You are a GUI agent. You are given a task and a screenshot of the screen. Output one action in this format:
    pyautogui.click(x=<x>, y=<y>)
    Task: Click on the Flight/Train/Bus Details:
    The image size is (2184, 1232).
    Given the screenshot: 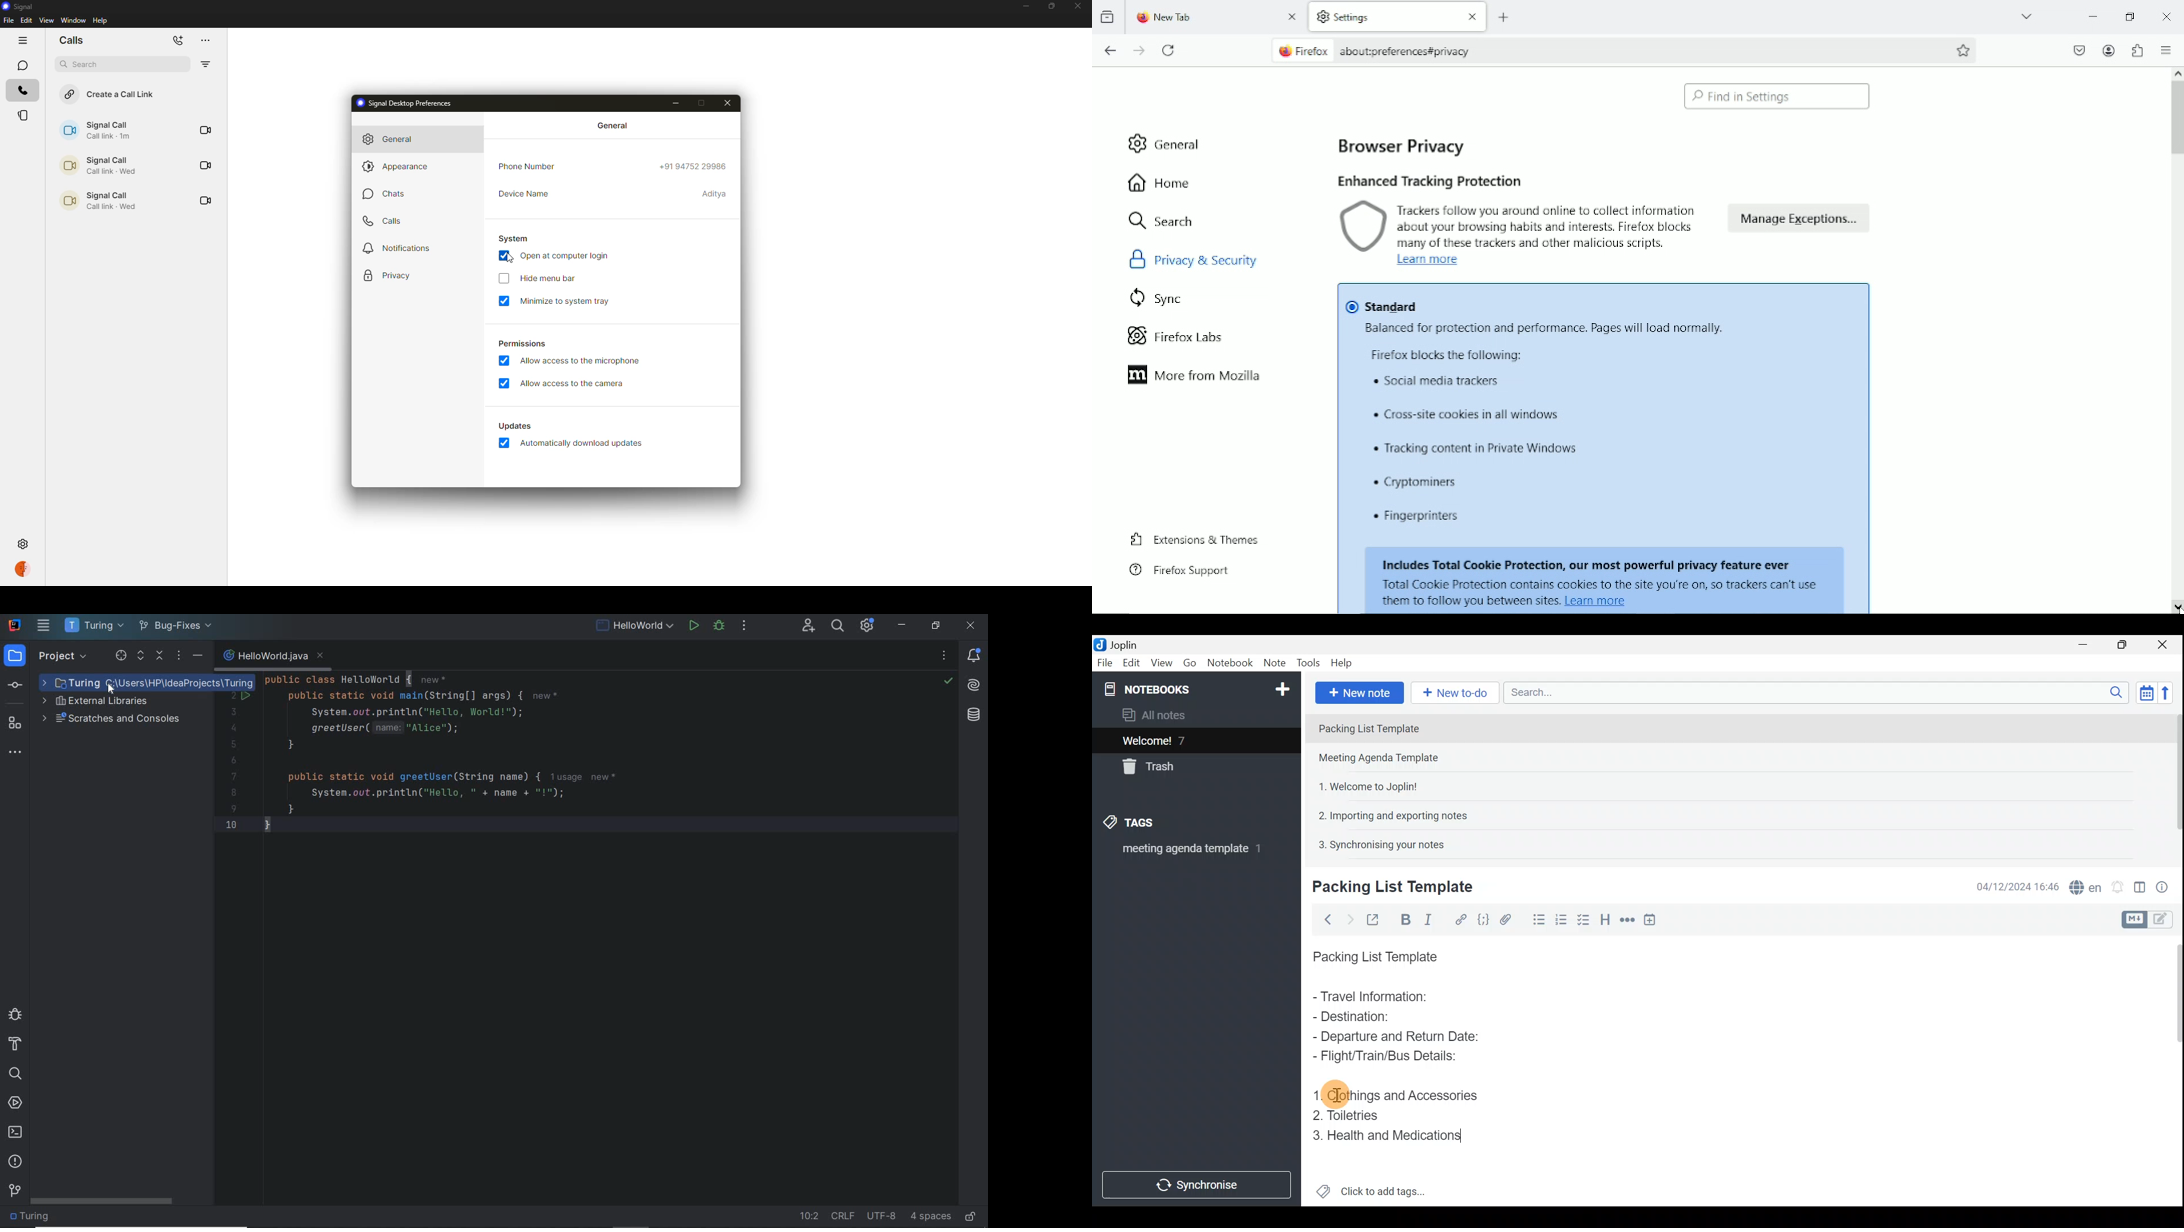 What is the action you would take?
    pyautogui.click(x=1388, y=1057)
    